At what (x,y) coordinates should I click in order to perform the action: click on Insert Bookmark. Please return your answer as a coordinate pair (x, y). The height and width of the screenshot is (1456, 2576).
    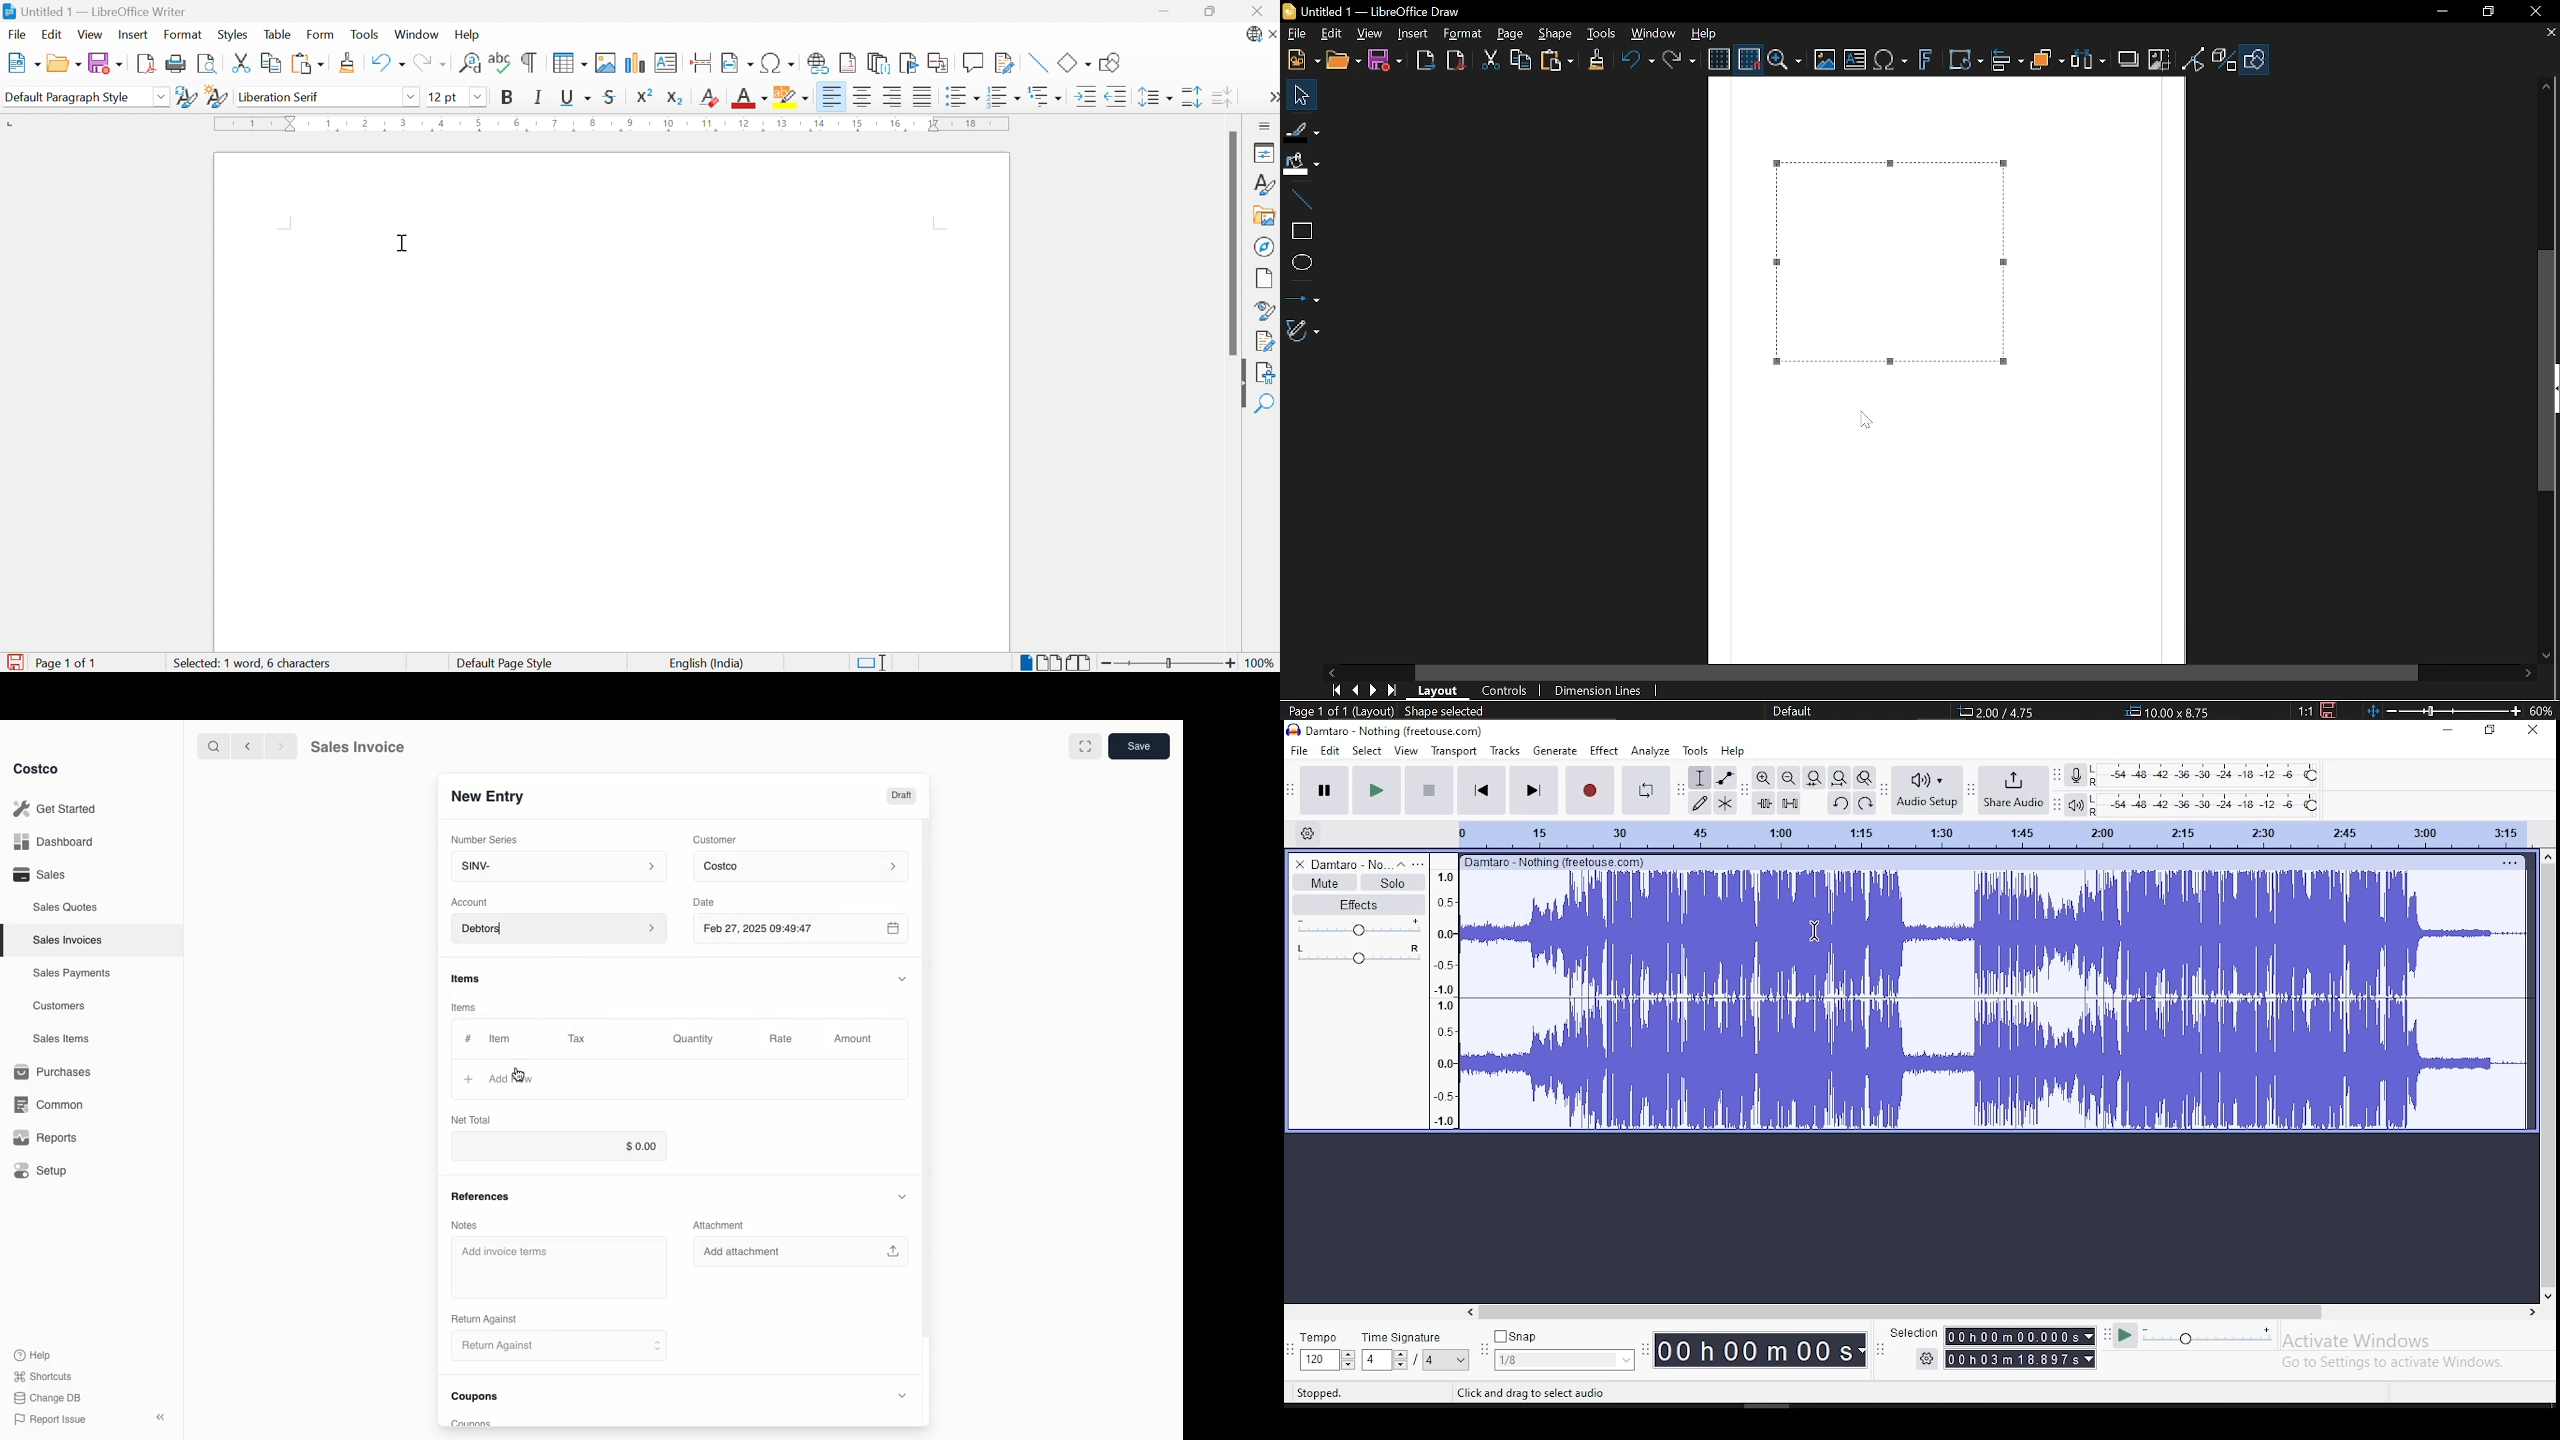
    Looking at the image, I should click on (909, 63).